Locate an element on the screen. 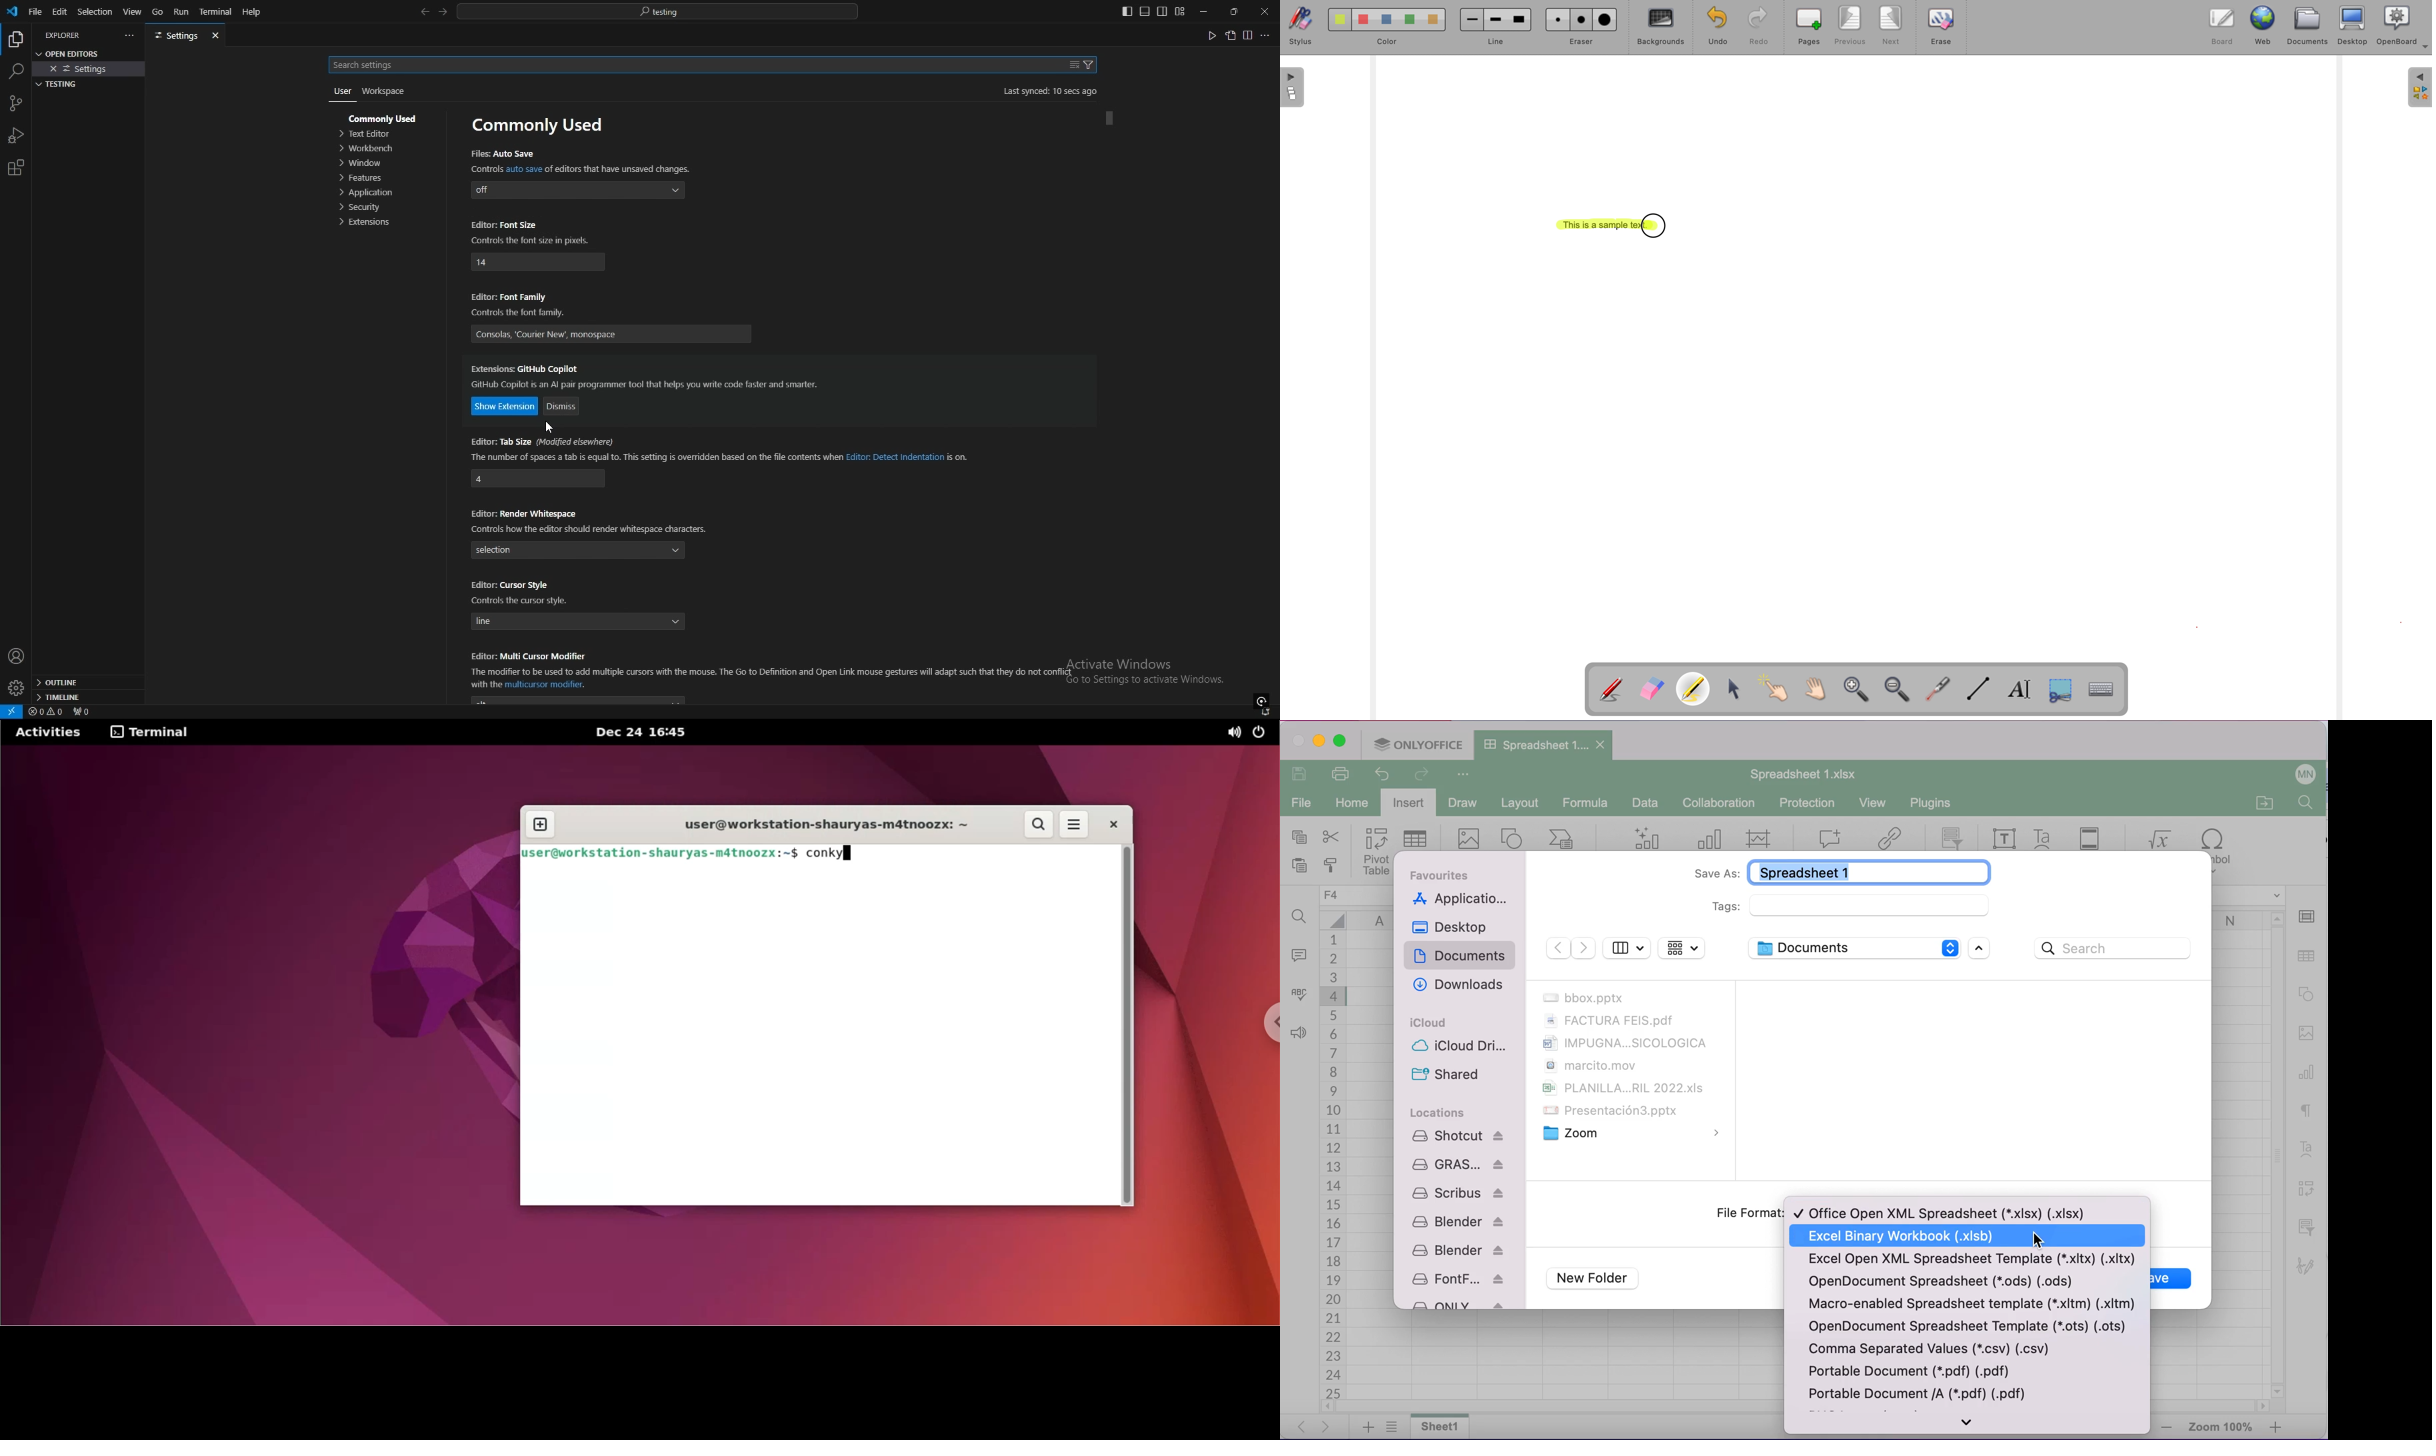  maximize/minimize is located at coordinates (1984, 949).